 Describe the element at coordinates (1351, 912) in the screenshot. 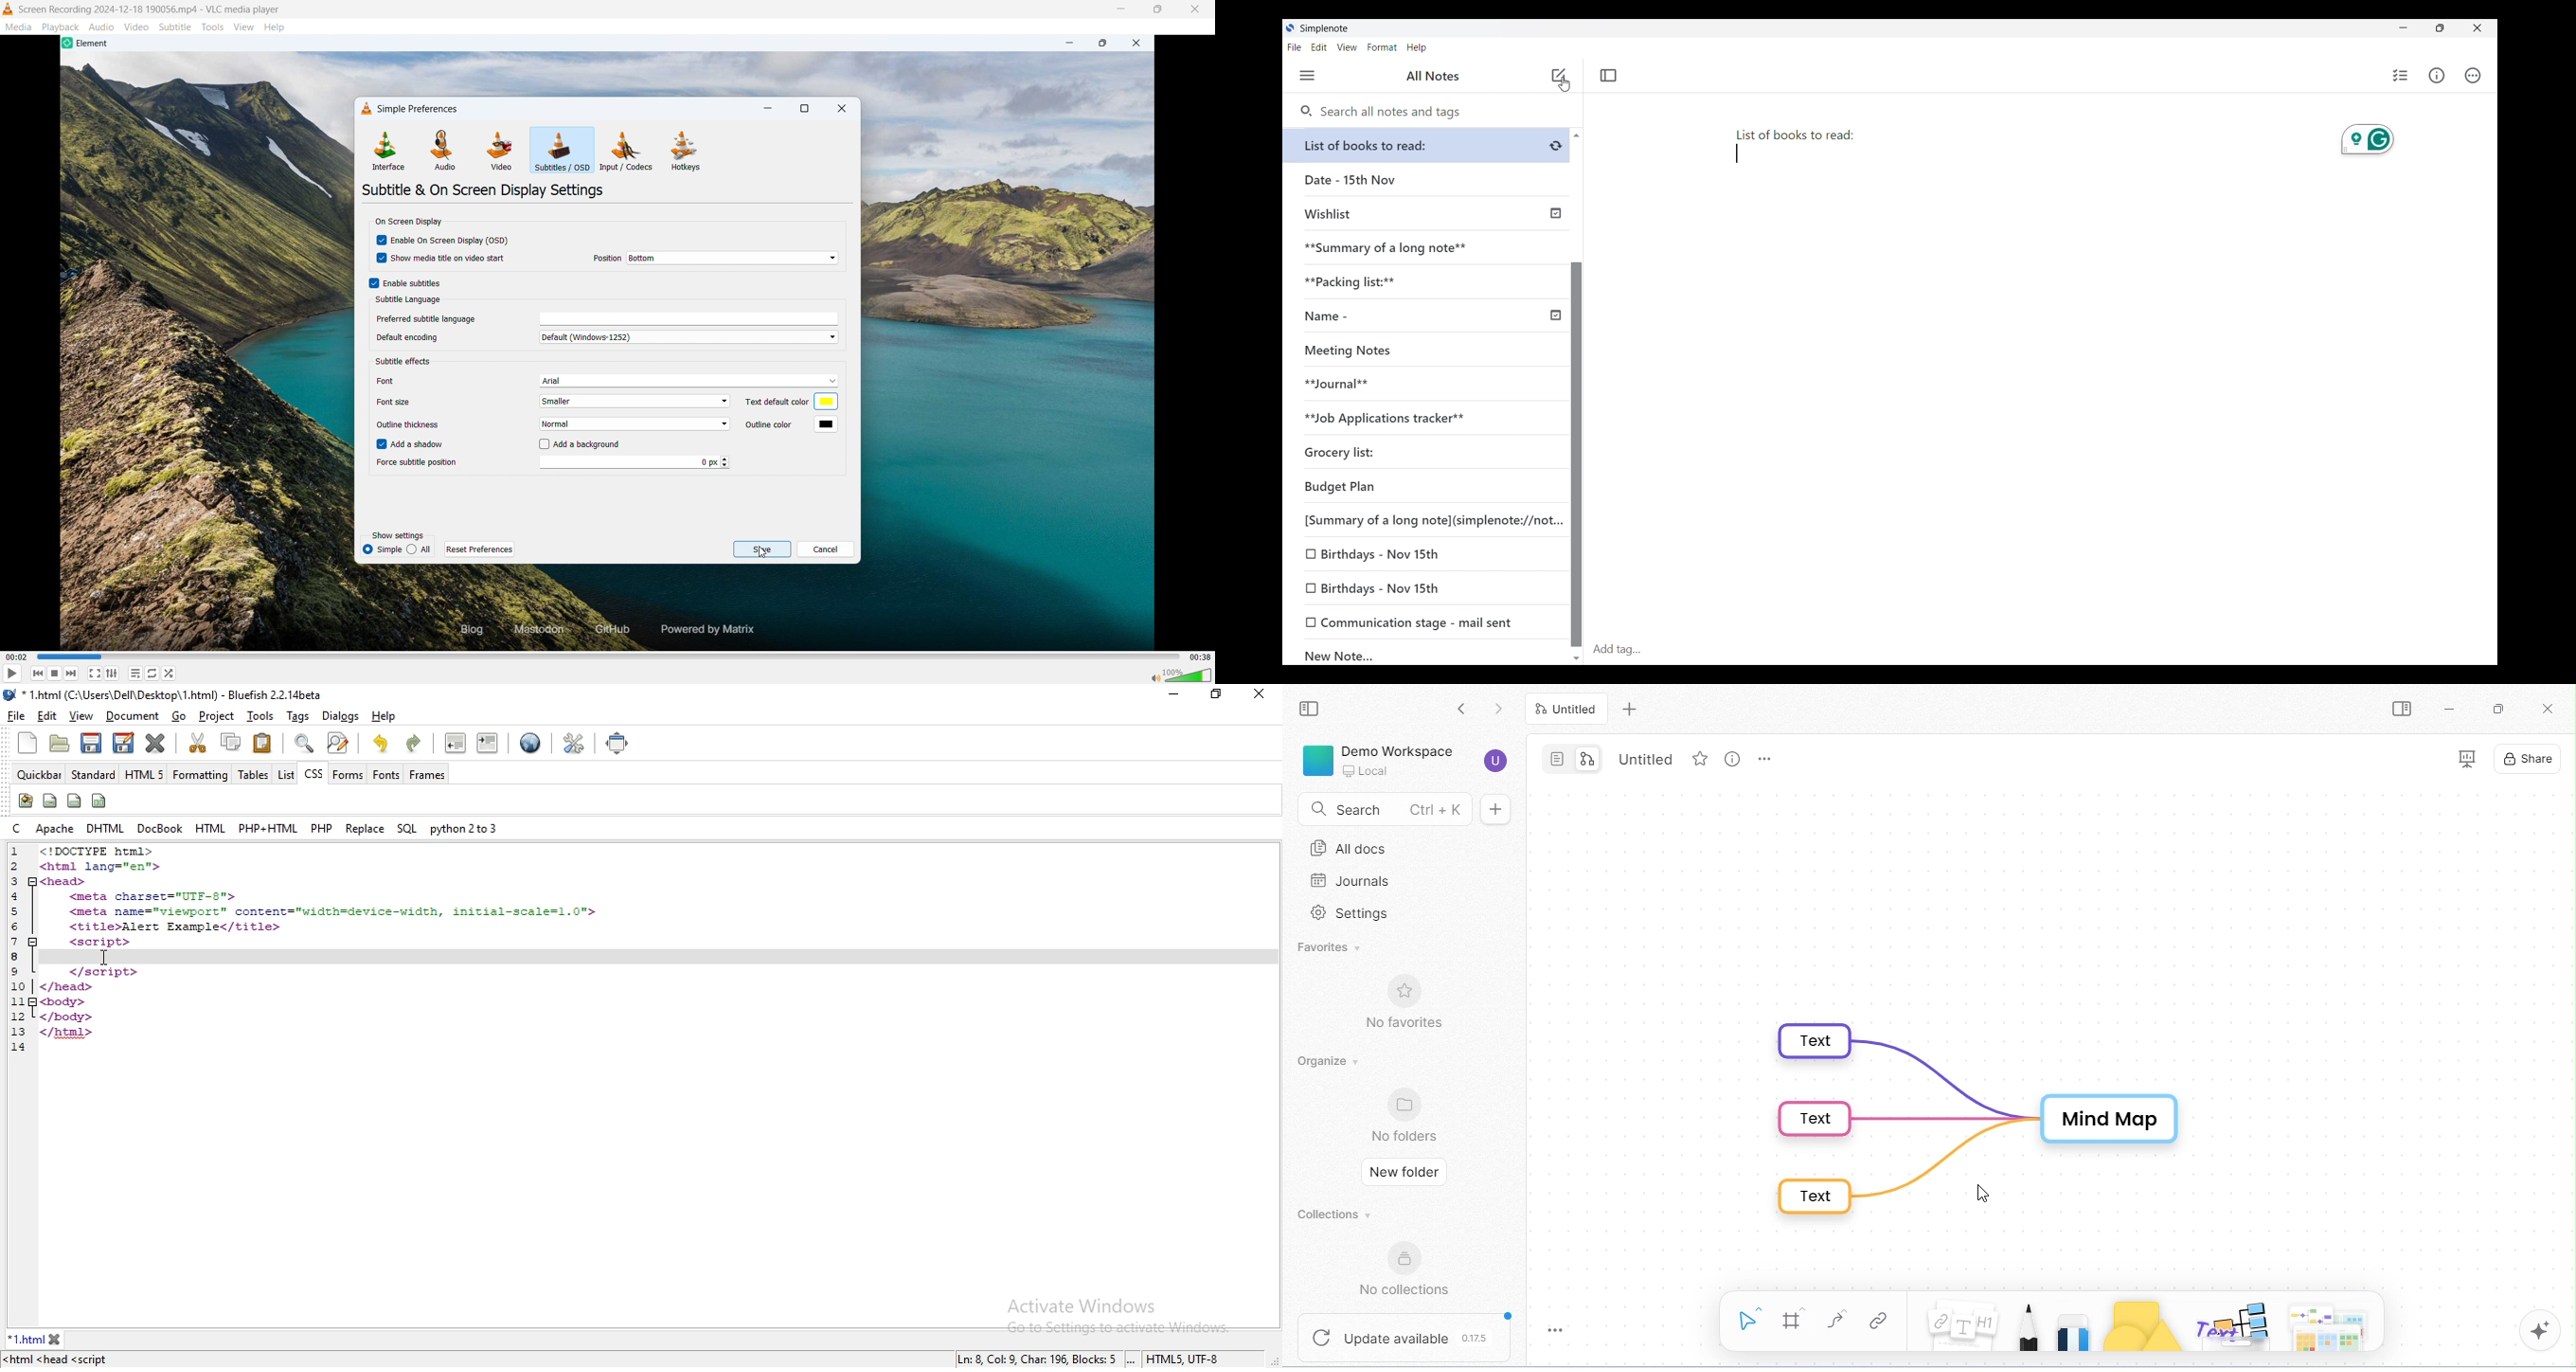

I see `settings` at that location.